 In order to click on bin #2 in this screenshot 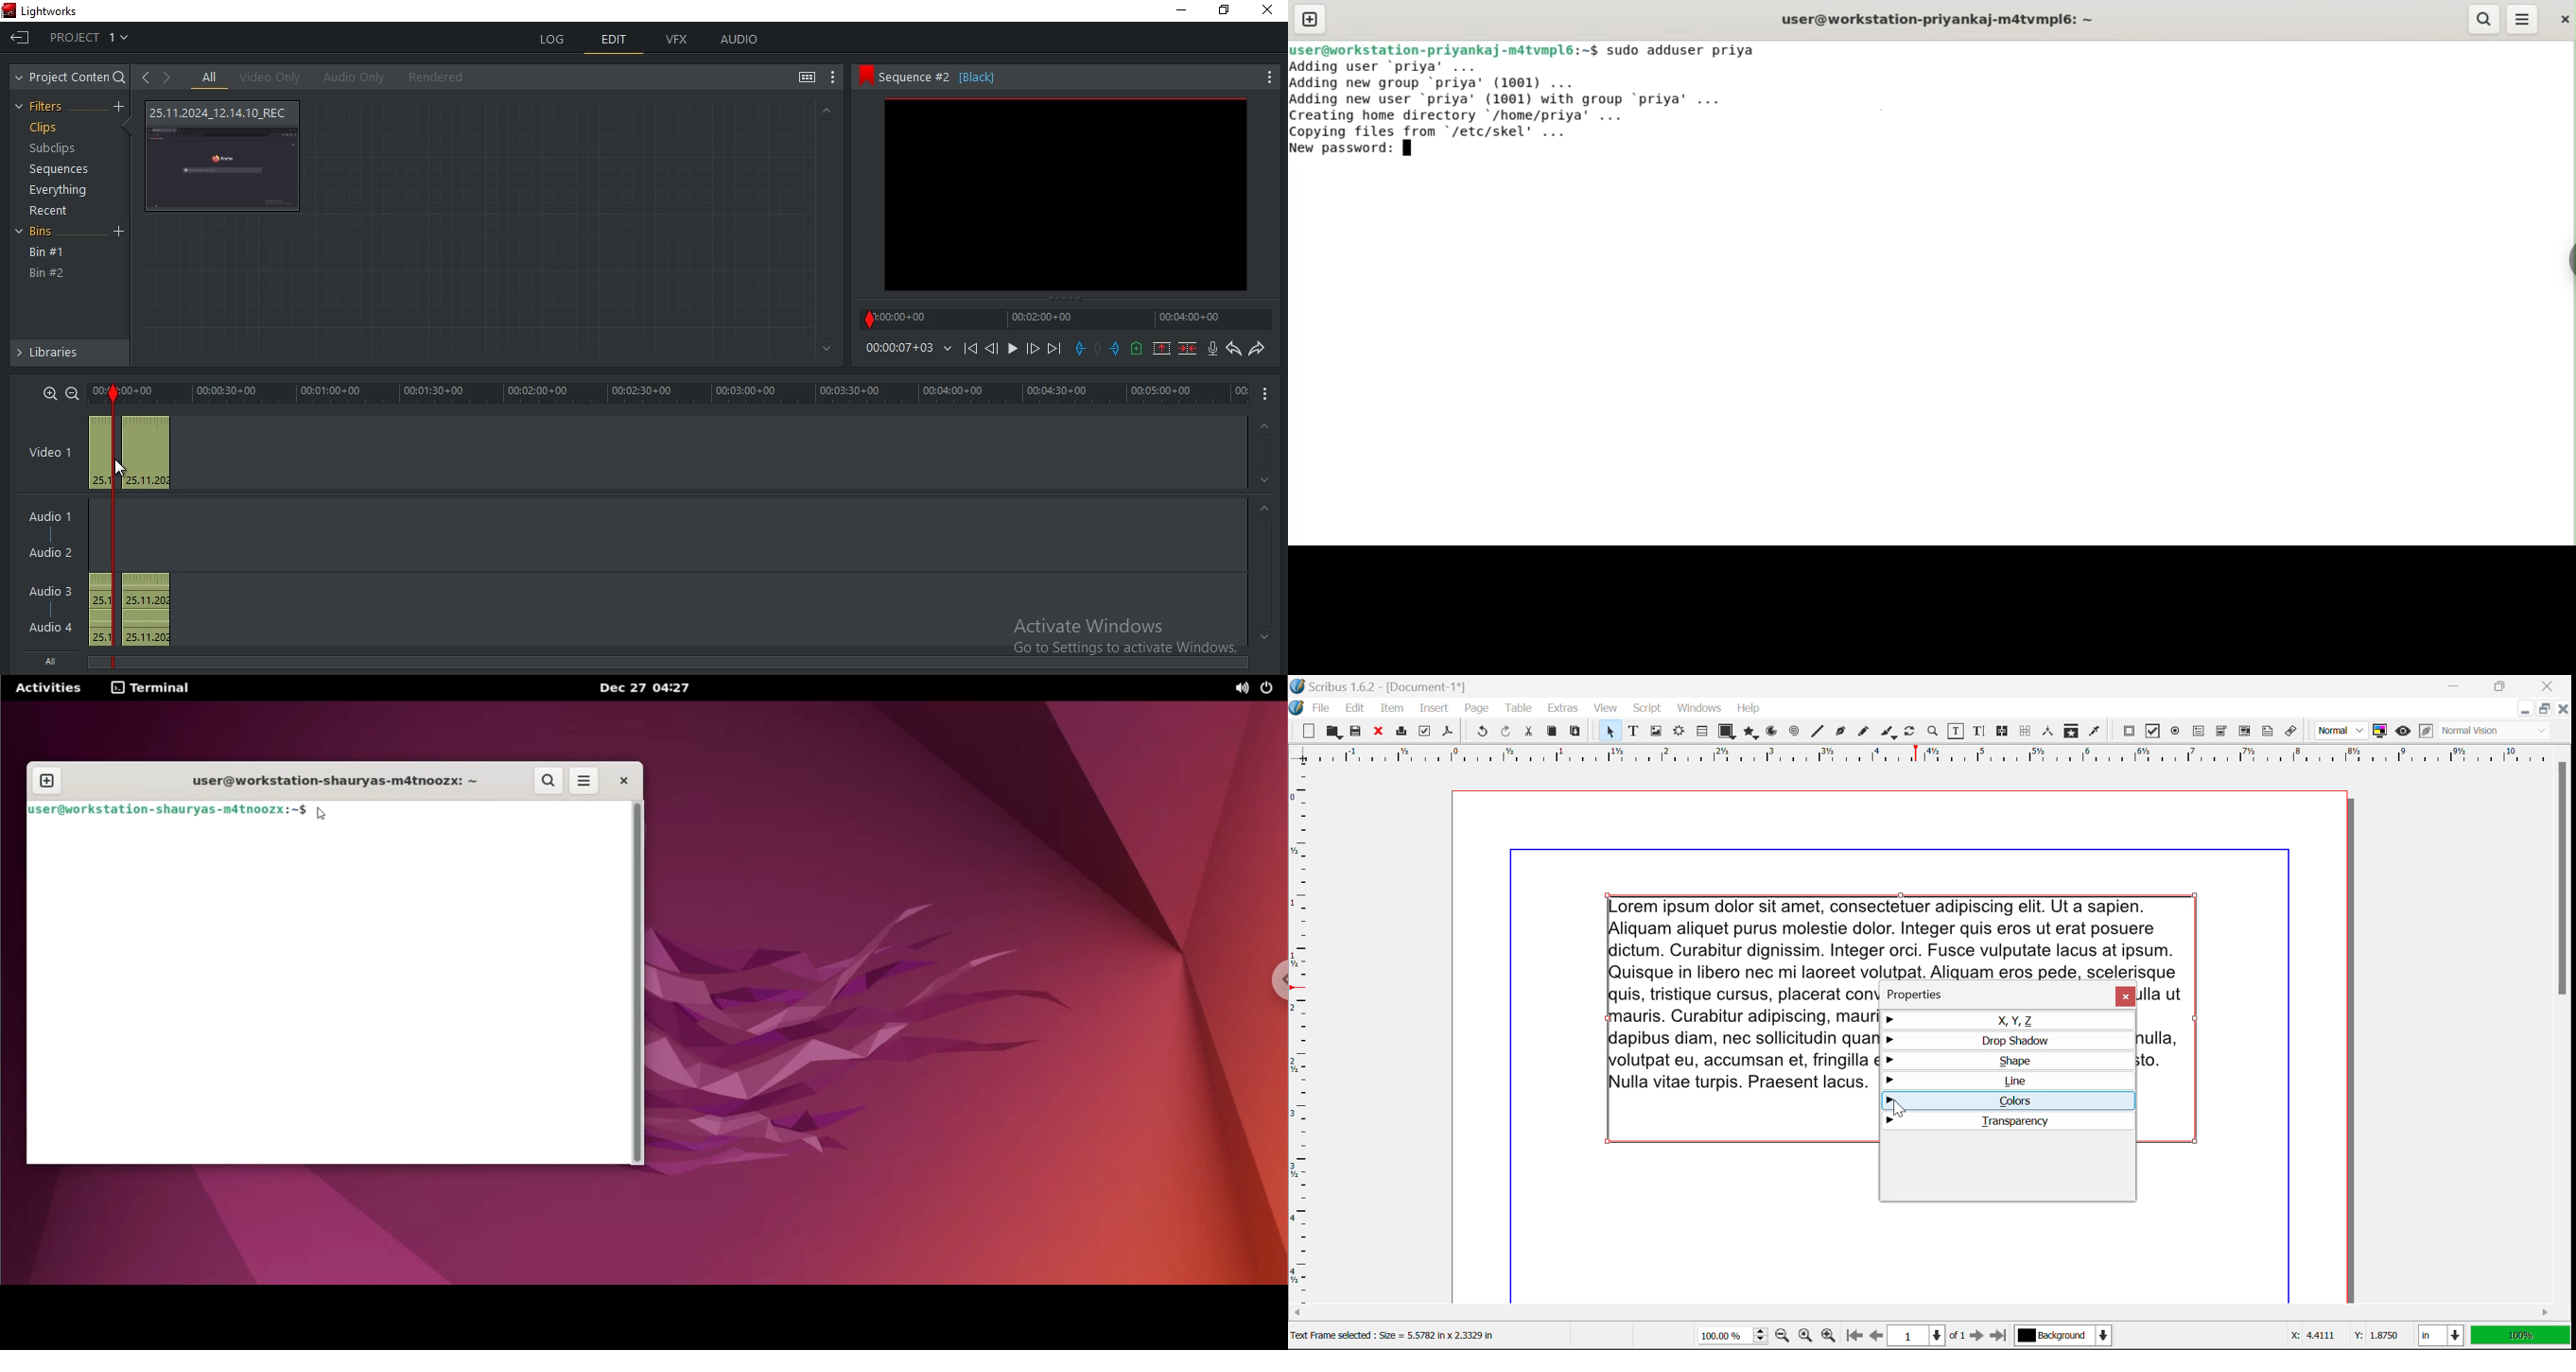, I will do `click(47, 273)`.